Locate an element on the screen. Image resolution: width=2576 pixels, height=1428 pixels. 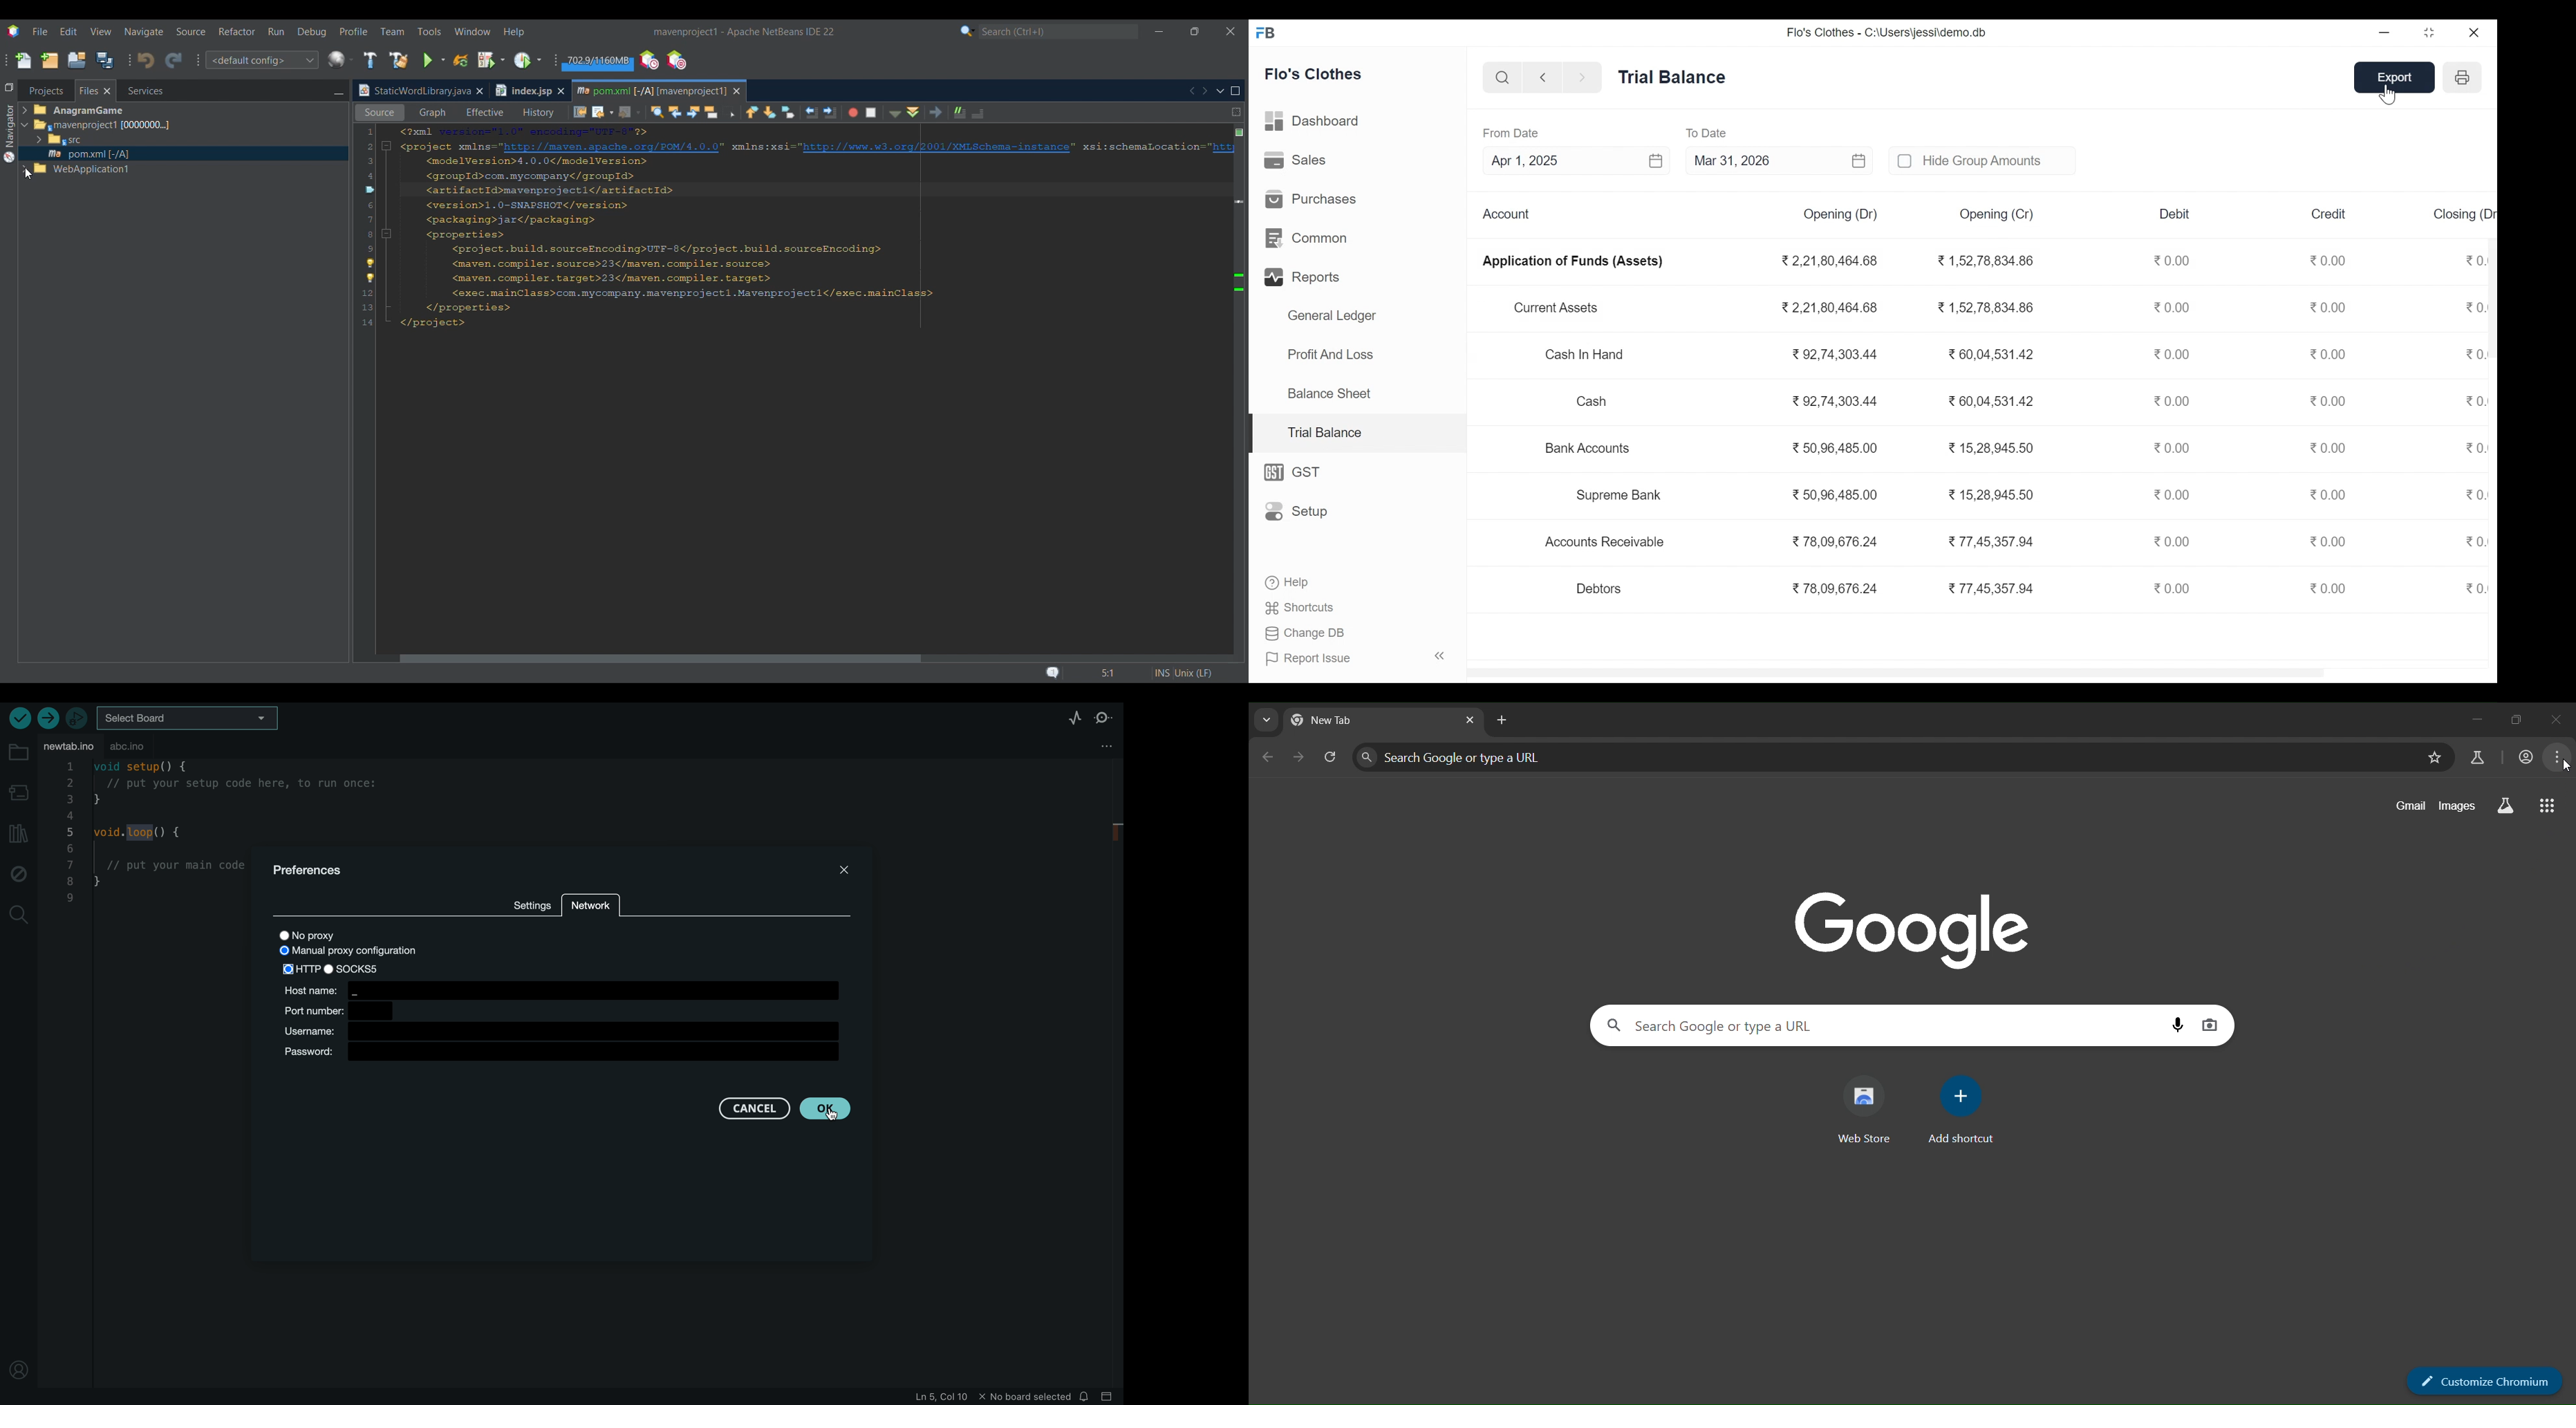
Flo's Clothes - C:\Users\jessi\demo.db is located at coordinates (1887, 33).